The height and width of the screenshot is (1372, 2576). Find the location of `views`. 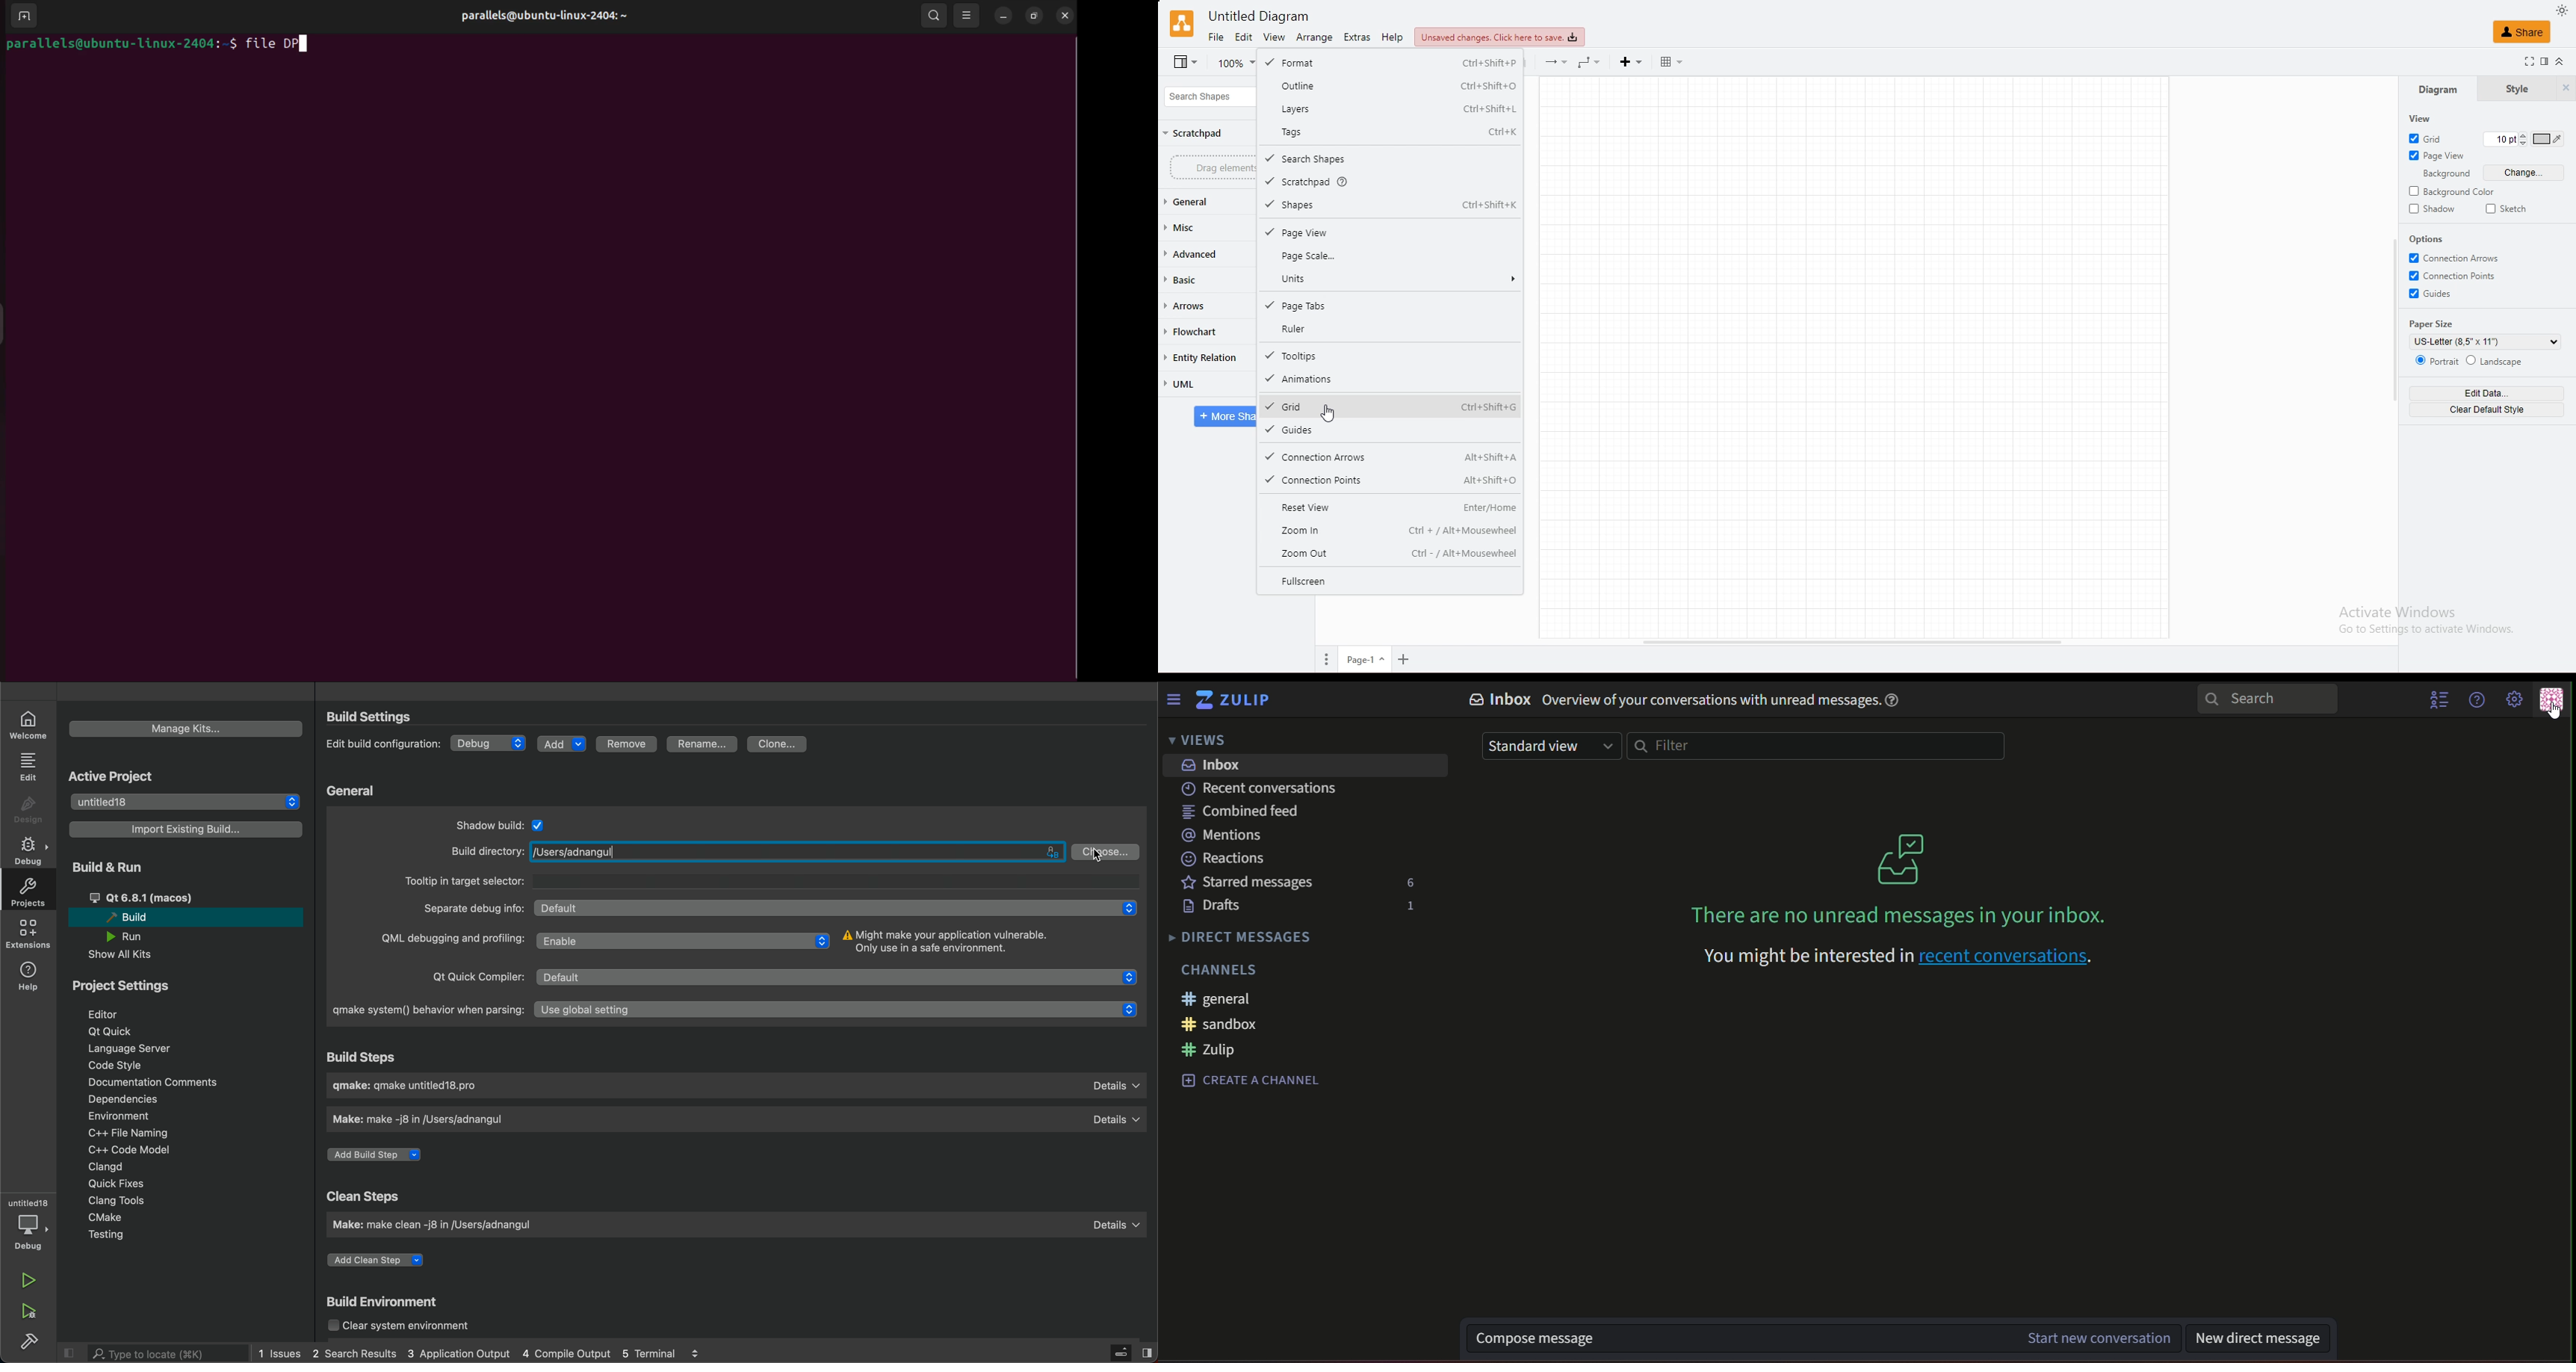

views is located at coordinates (1200, 741).